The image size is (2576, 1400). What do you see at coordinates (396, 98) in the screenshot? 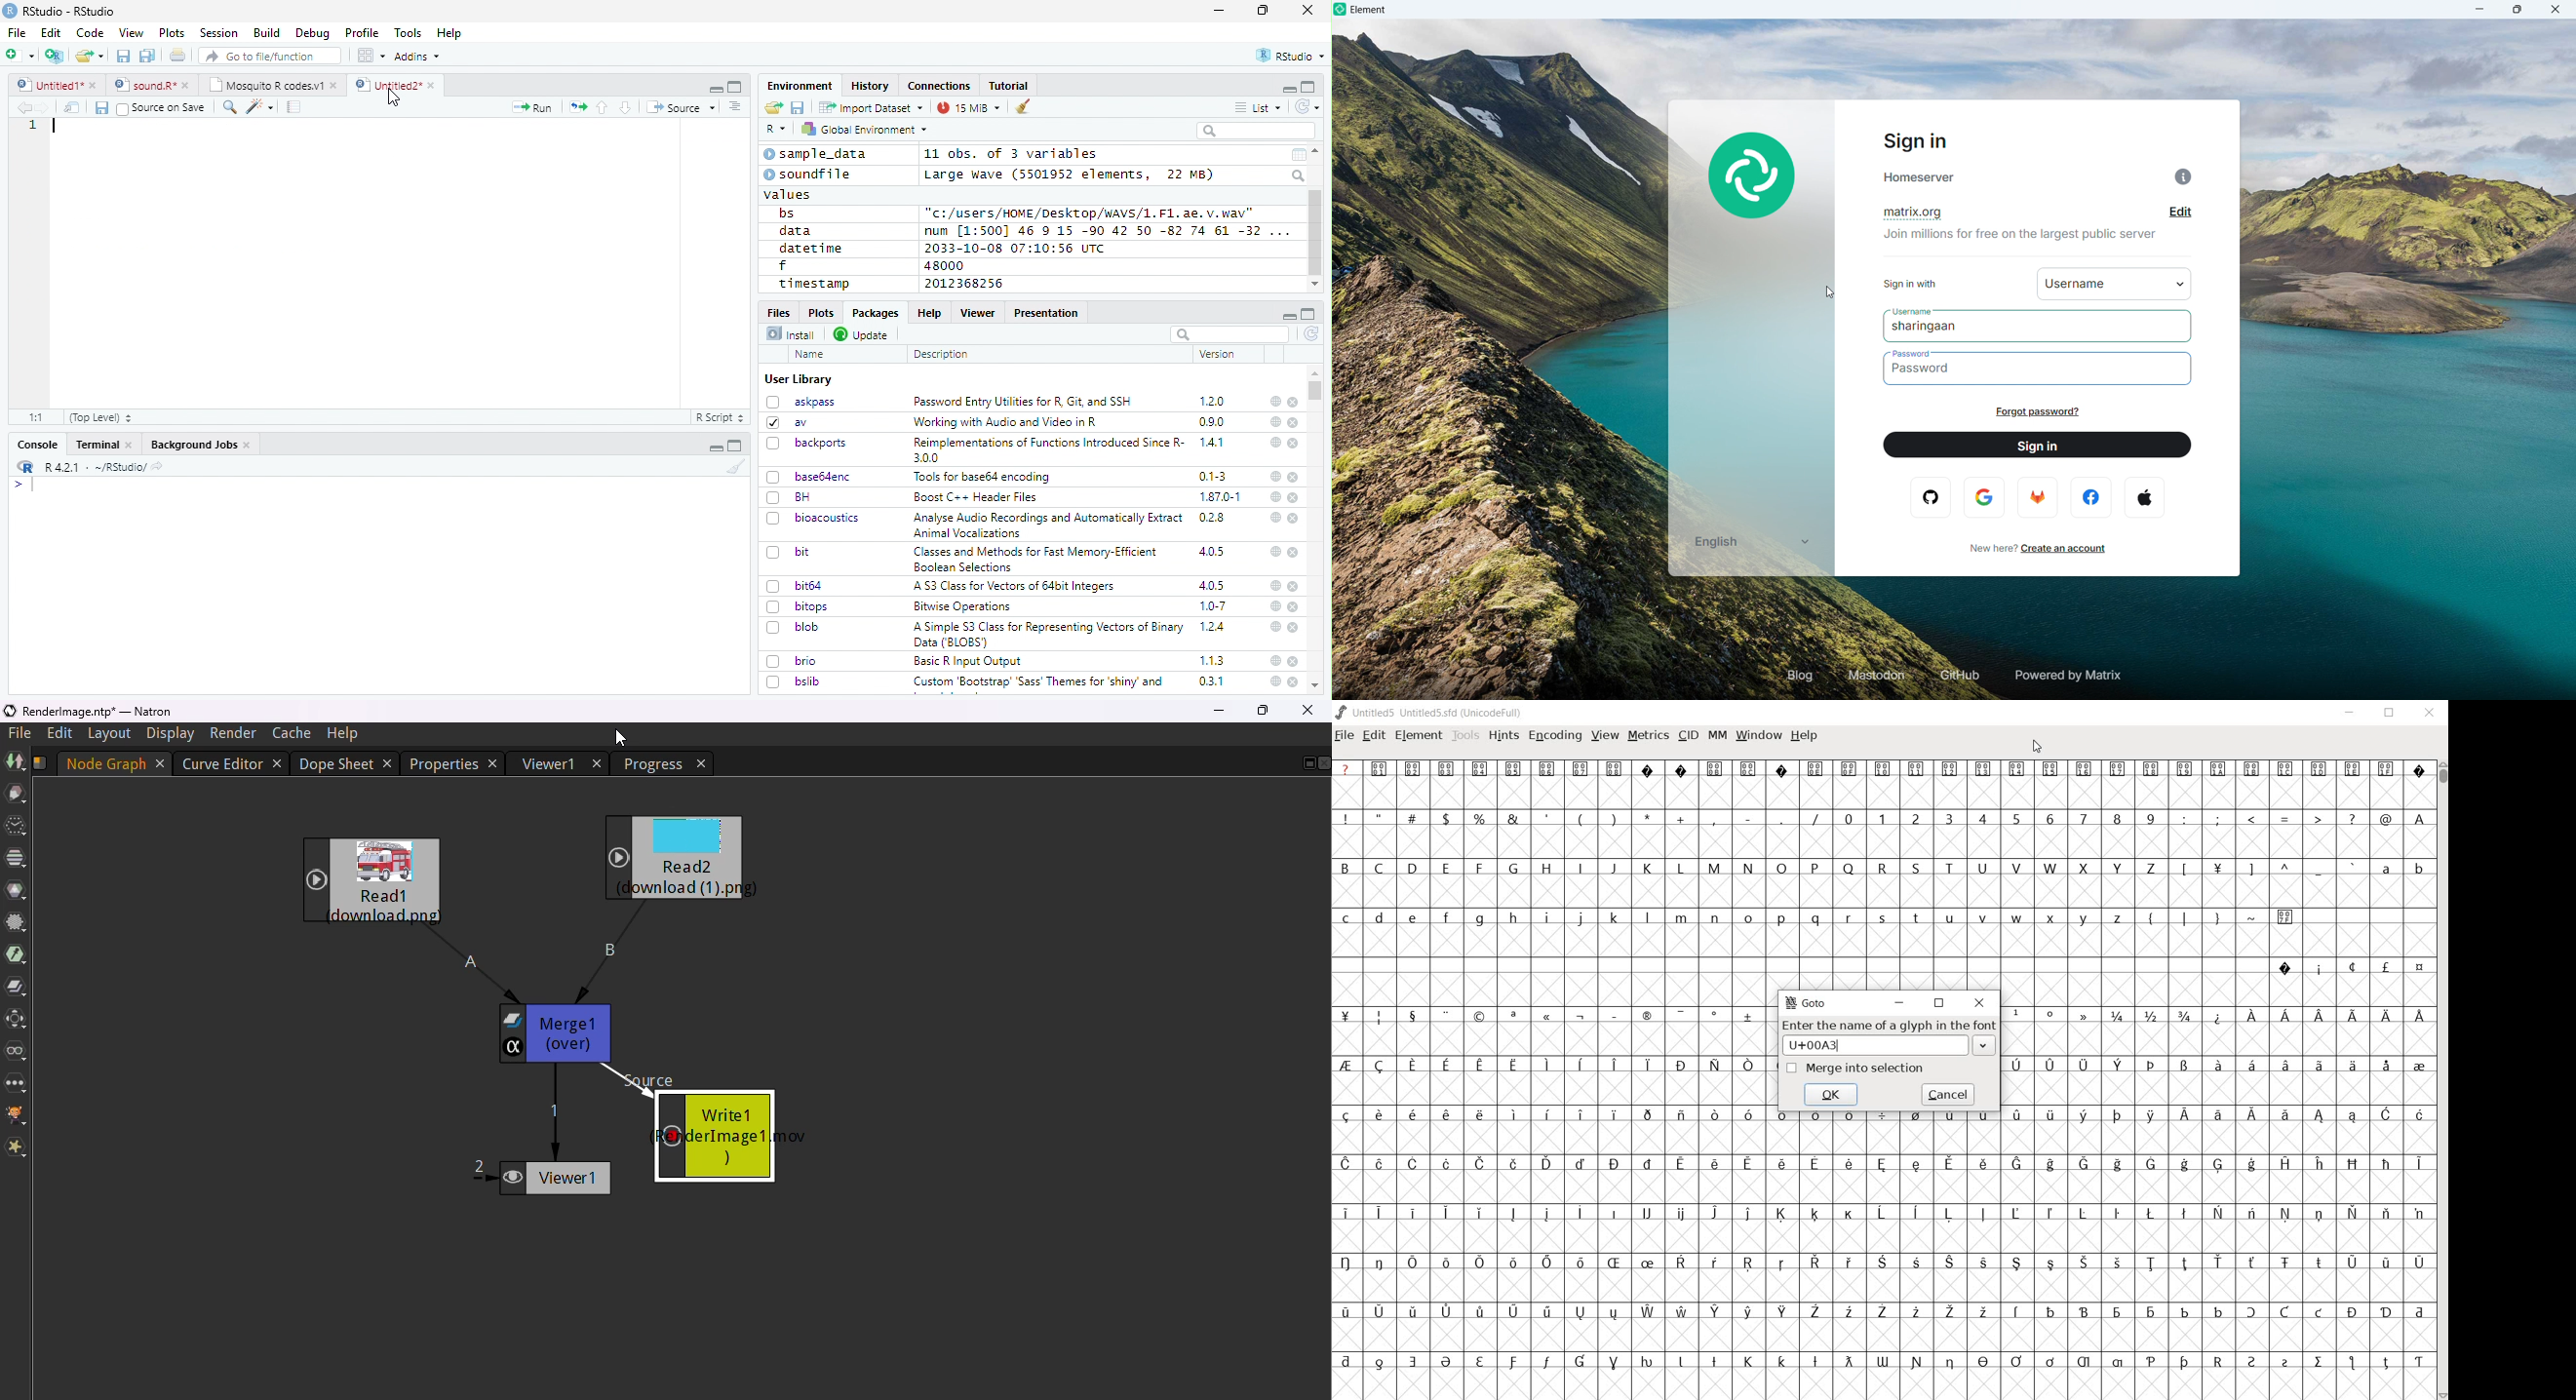
I see `cursor` at bounding box center [396, 98].